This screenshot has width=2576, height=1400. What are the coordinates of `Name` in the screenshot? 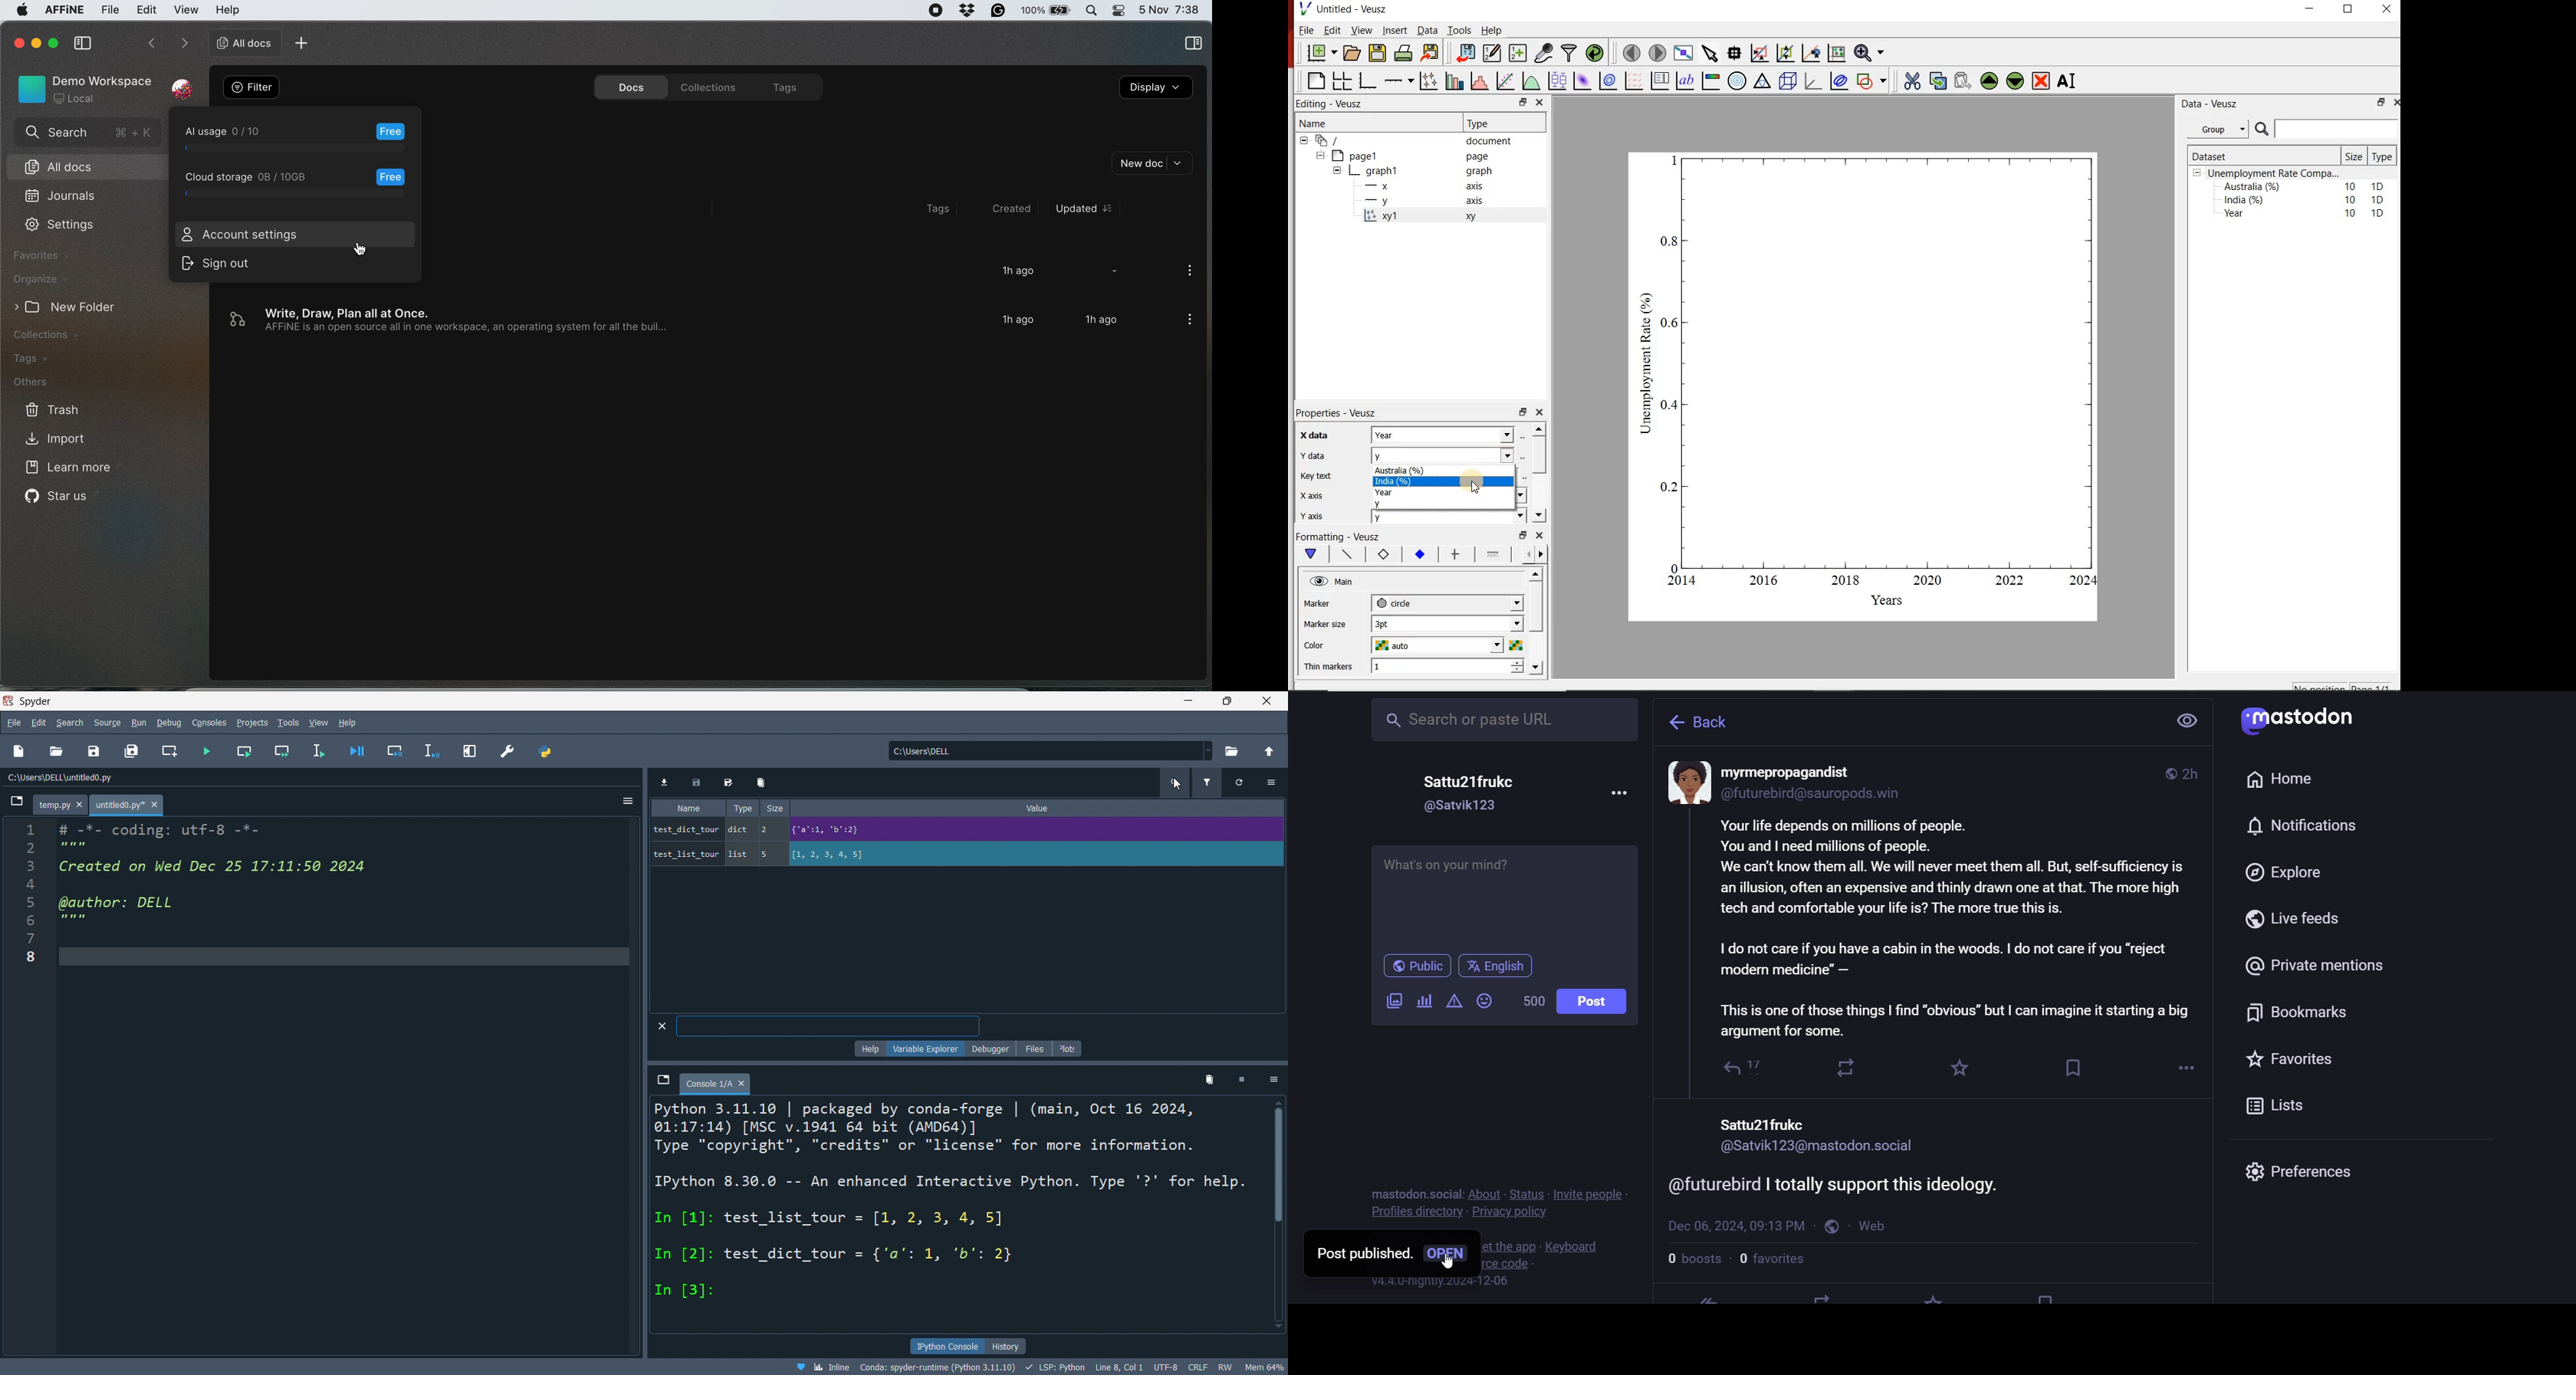 It's located at (1371, 122).